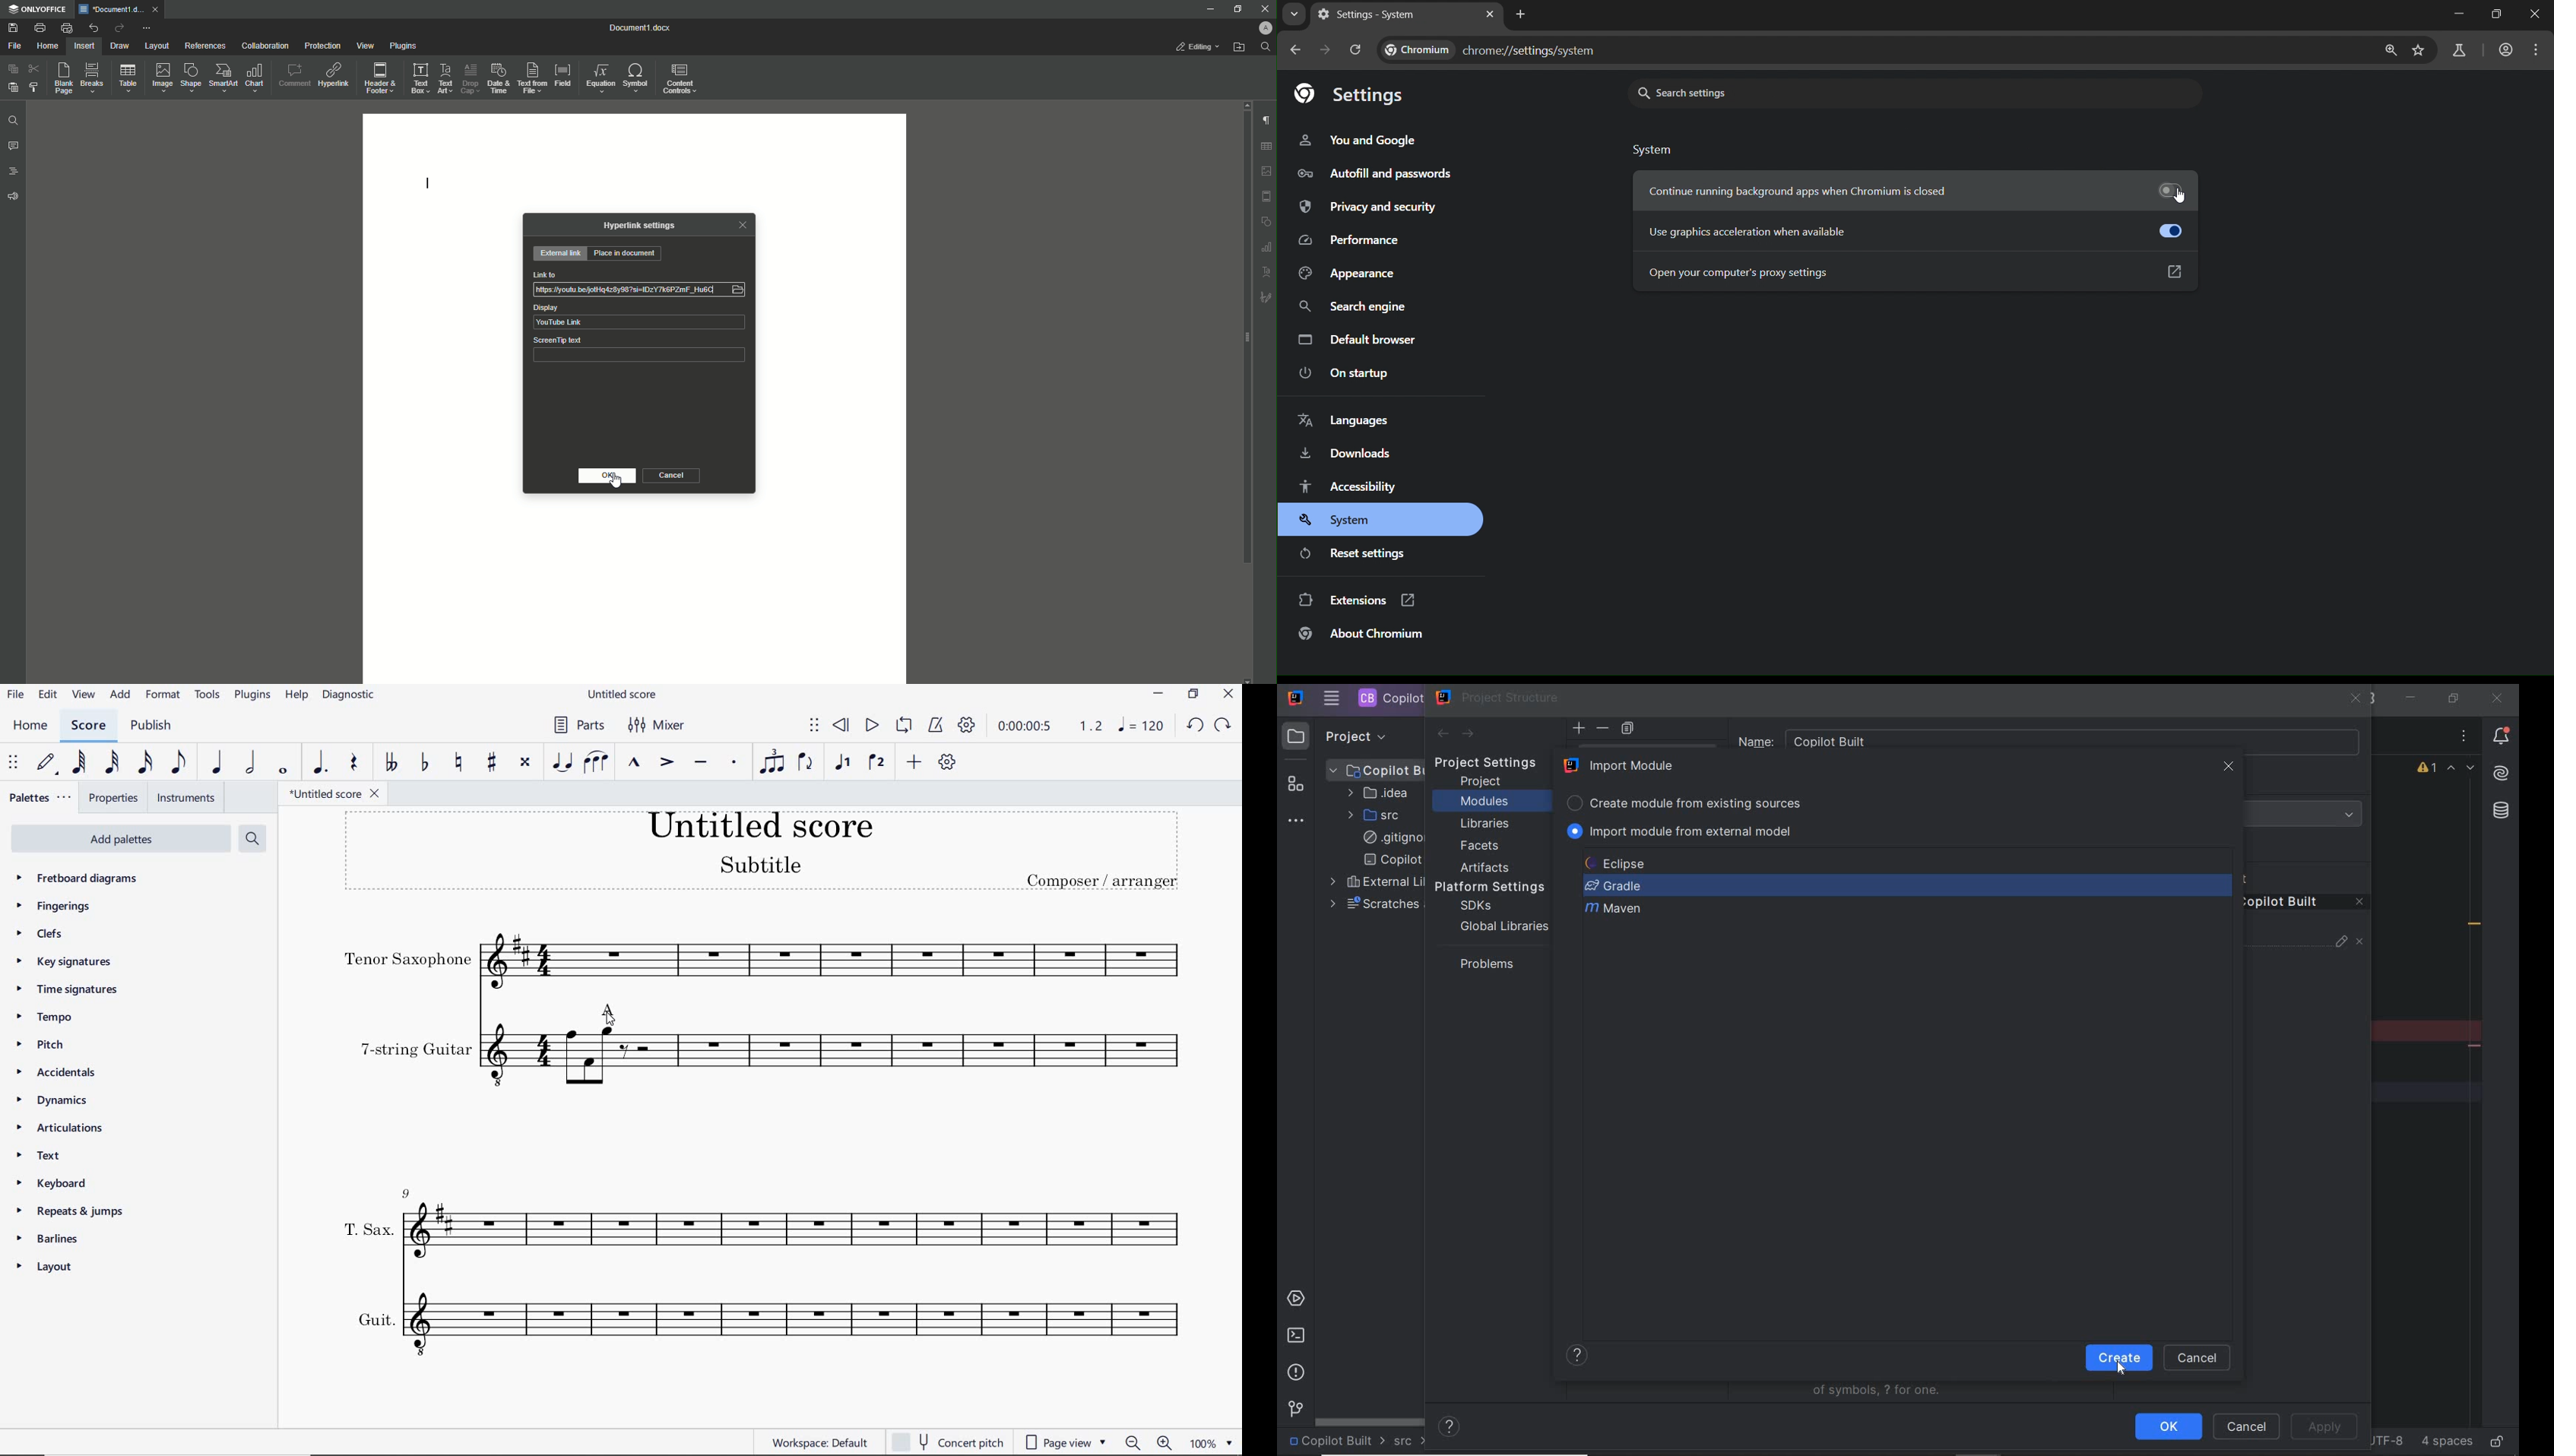  I want to click on Header and Footer, so click(380, 78).